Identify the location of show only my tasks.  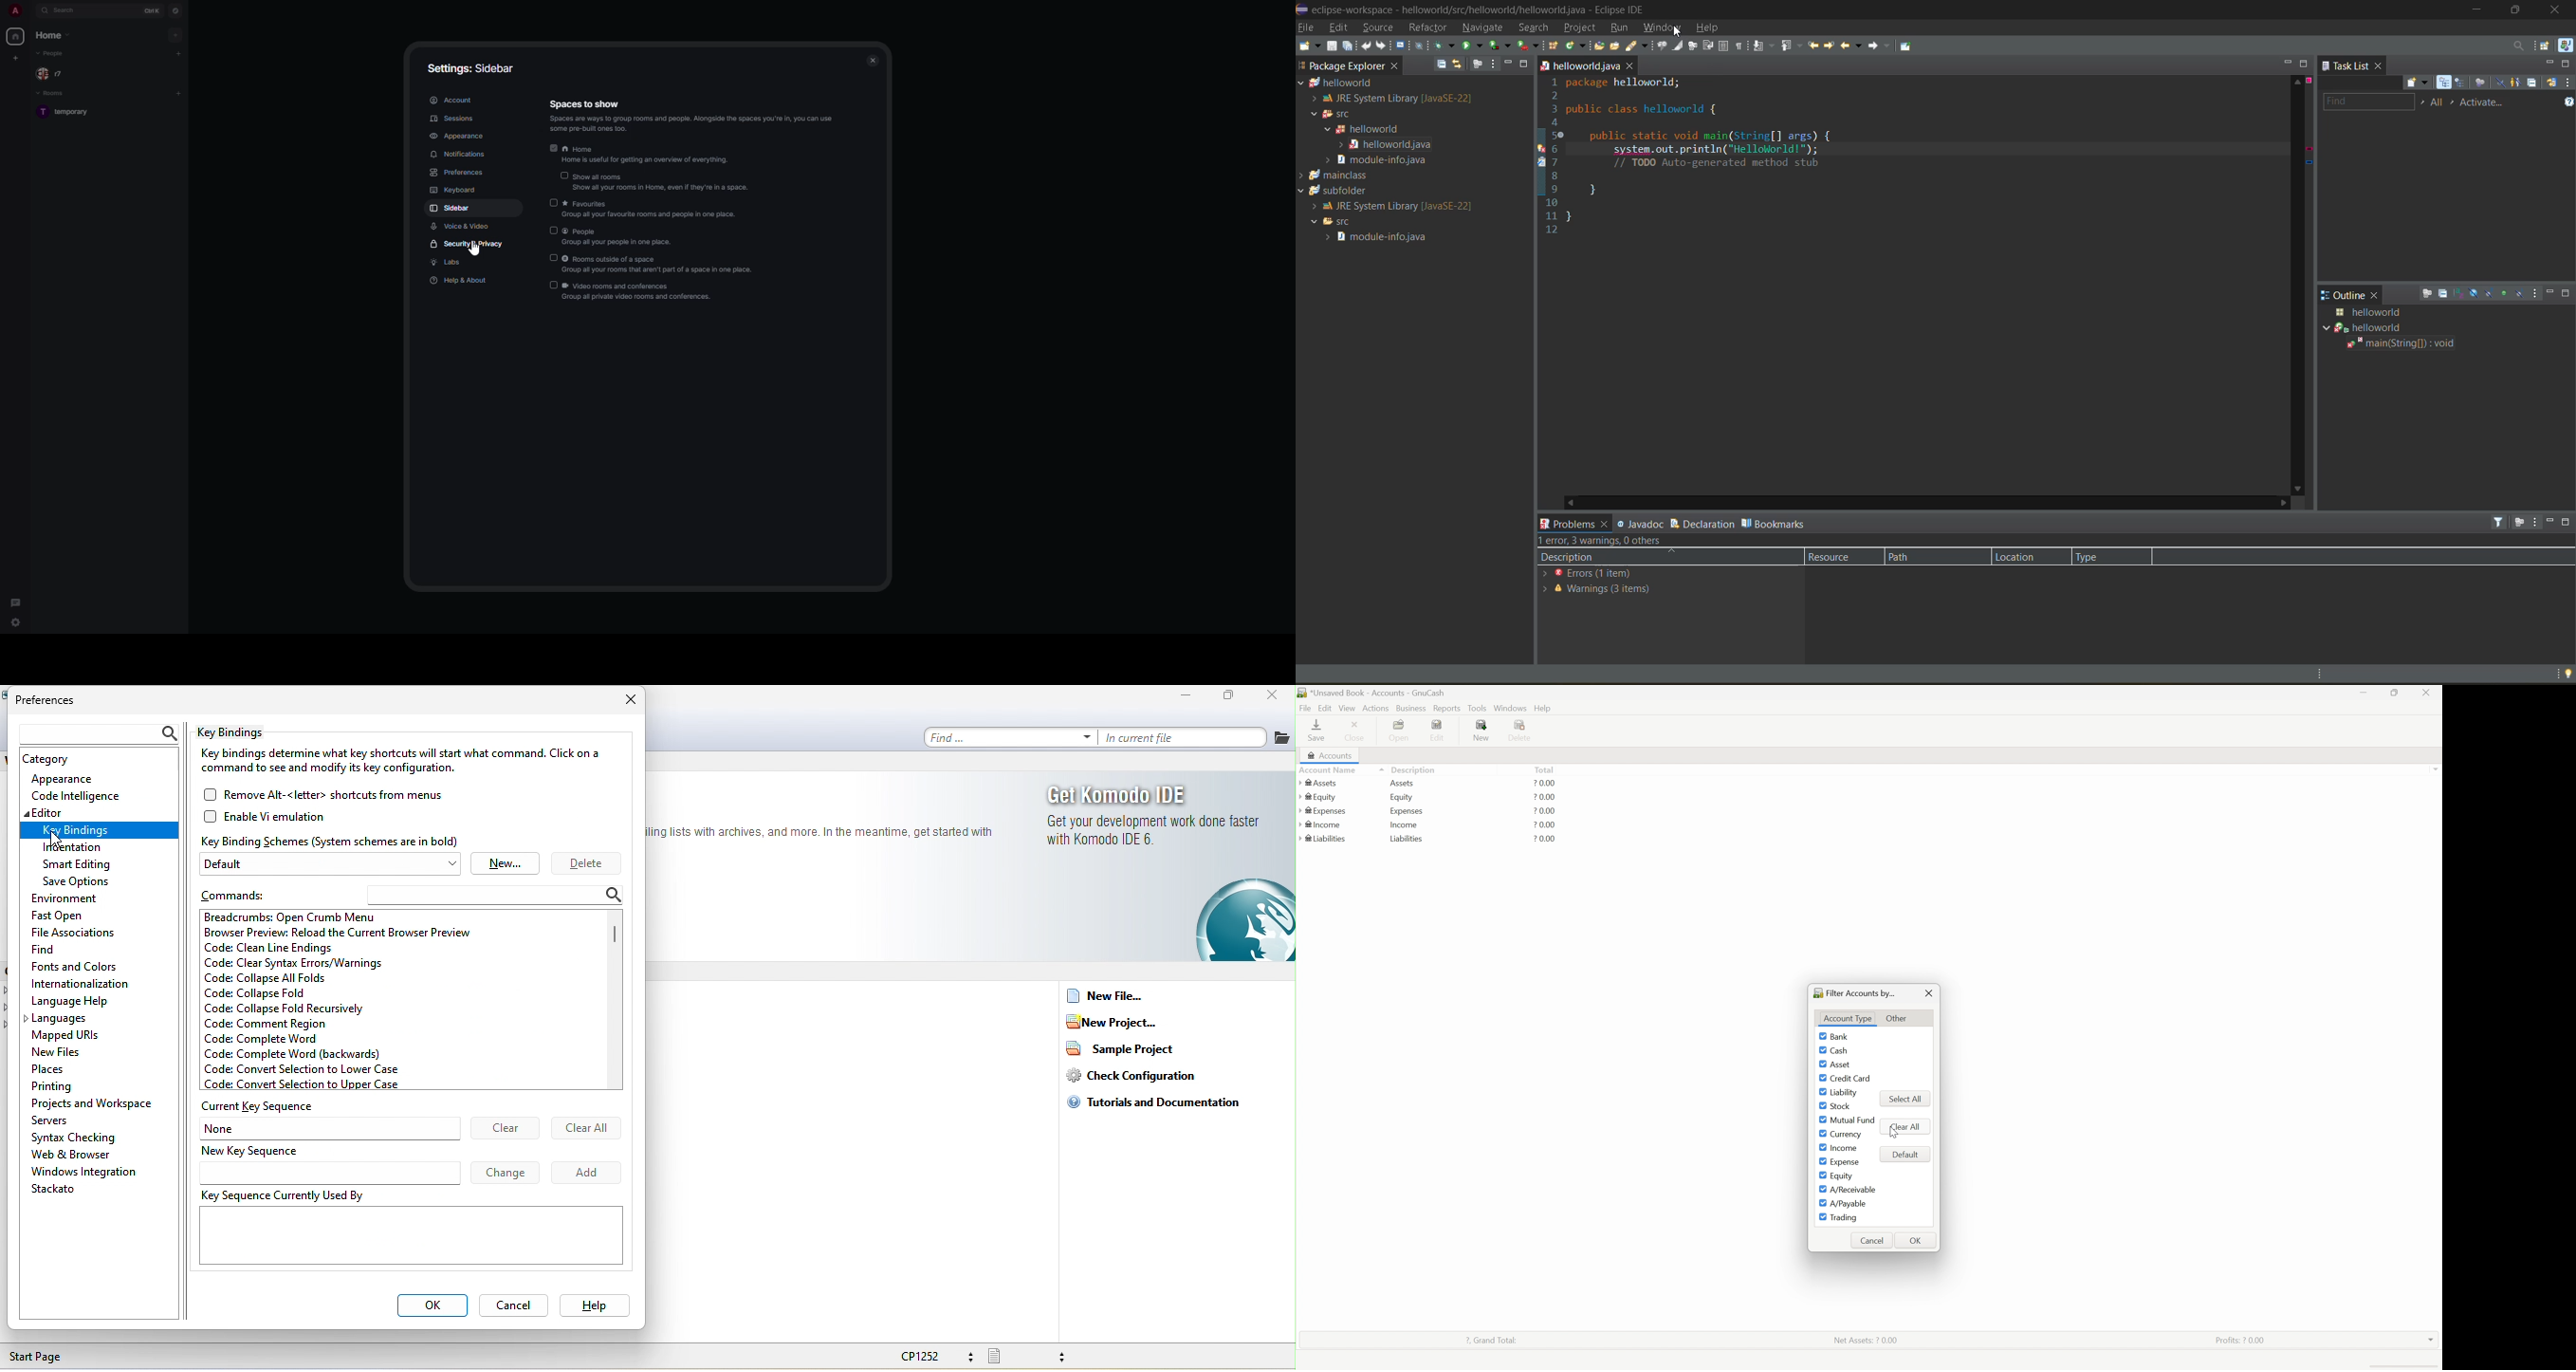
(2519, 83).